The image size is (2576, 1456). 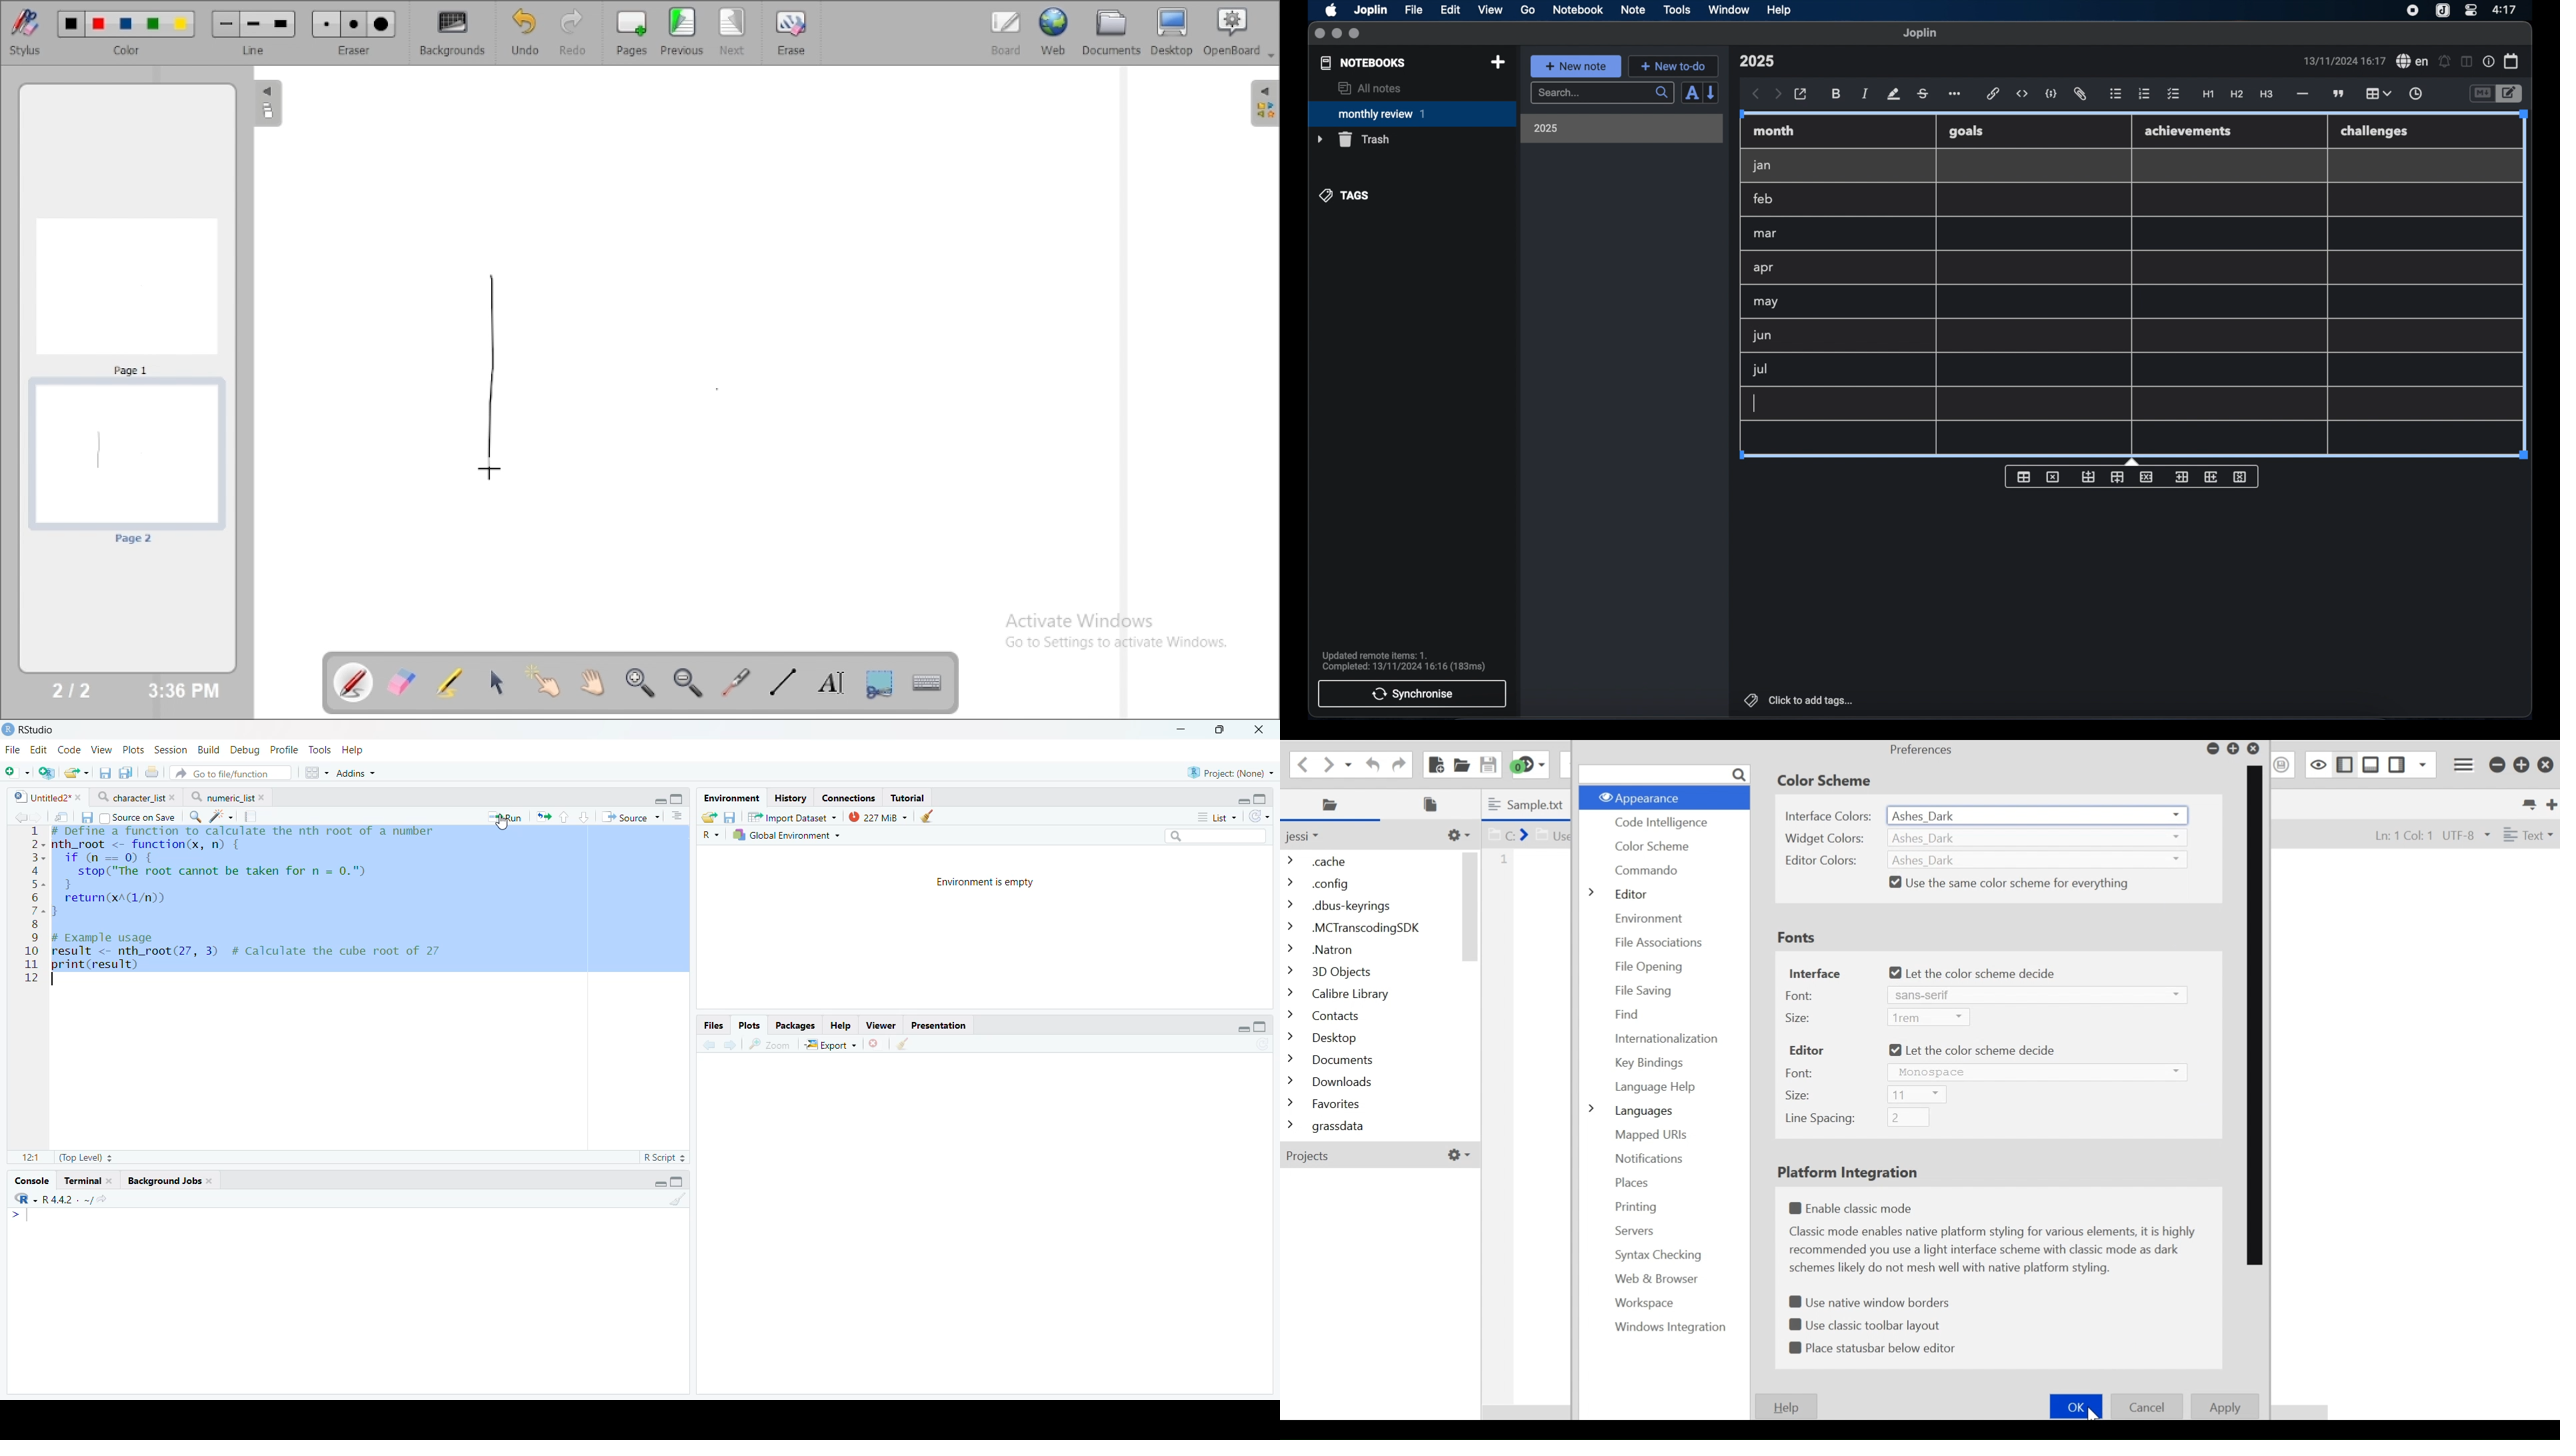 What do you see at coordinates (731, 817) in the screenshot?
I see `Save` at bounding box center [731, 817].